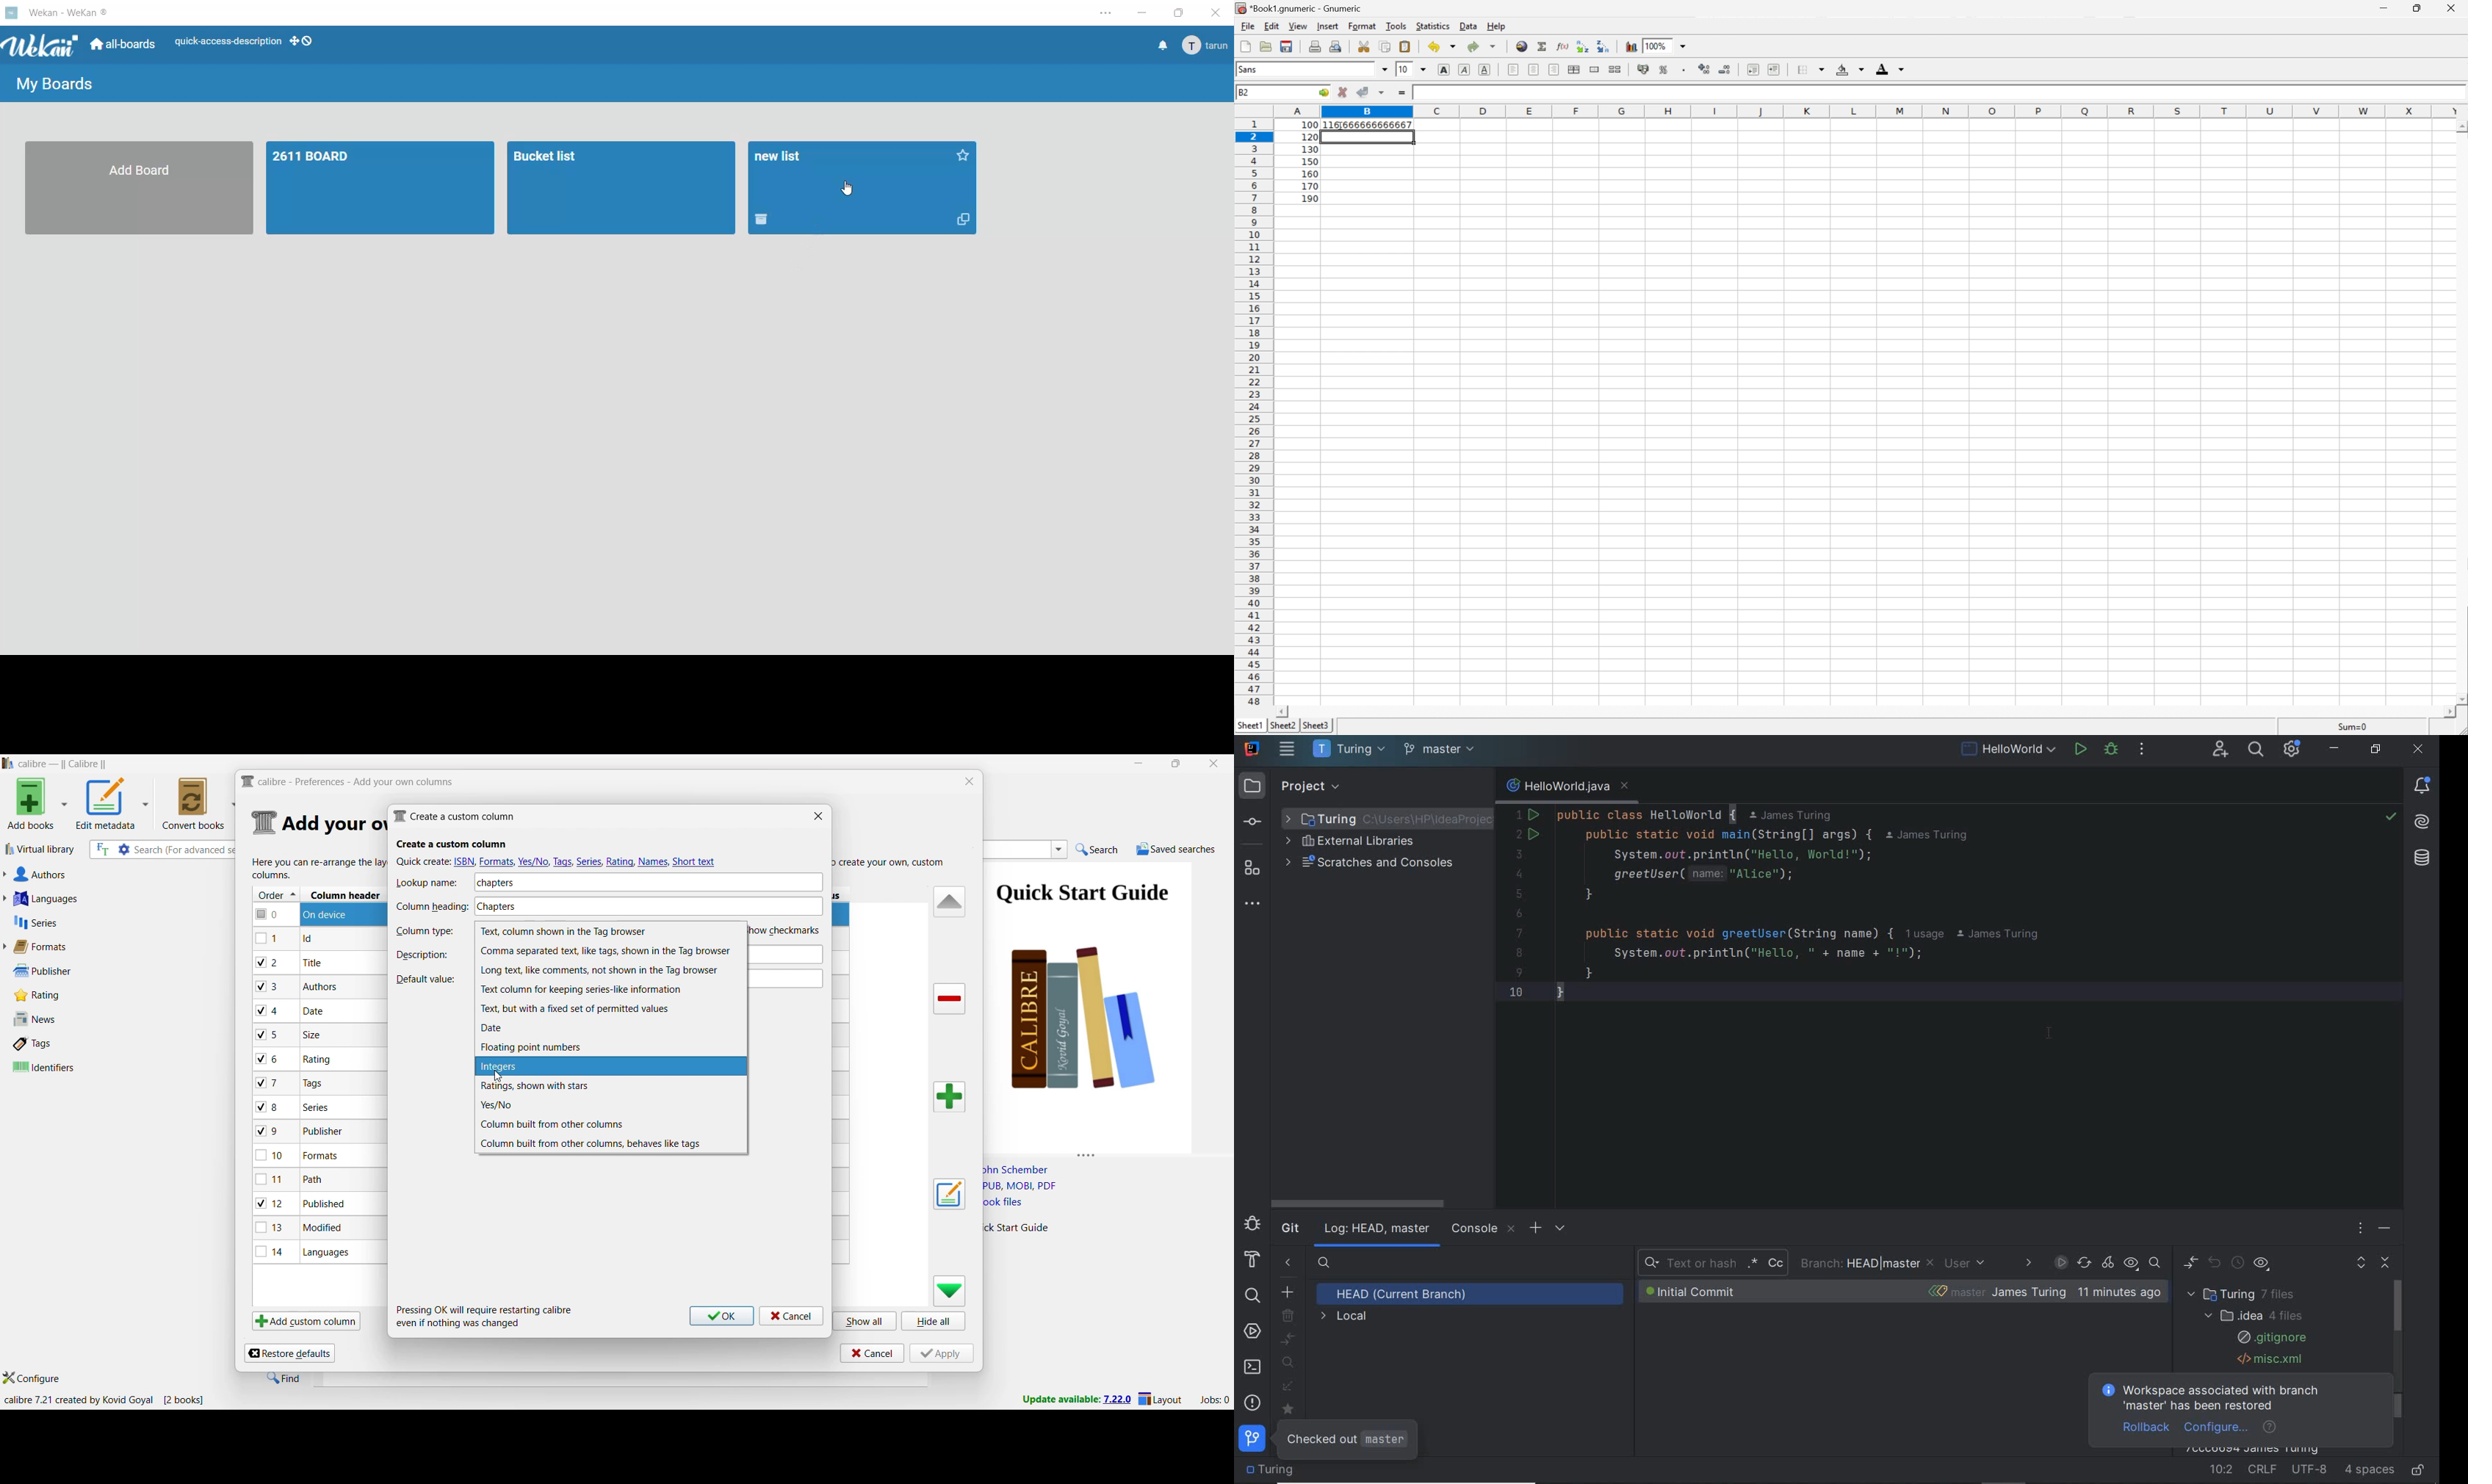 This screenshot has width=2492, height=1484. What do you see at coordinates (112, 803) in the screenshot?
I see `Options to edit metadata` at bounding box center [112, 803].